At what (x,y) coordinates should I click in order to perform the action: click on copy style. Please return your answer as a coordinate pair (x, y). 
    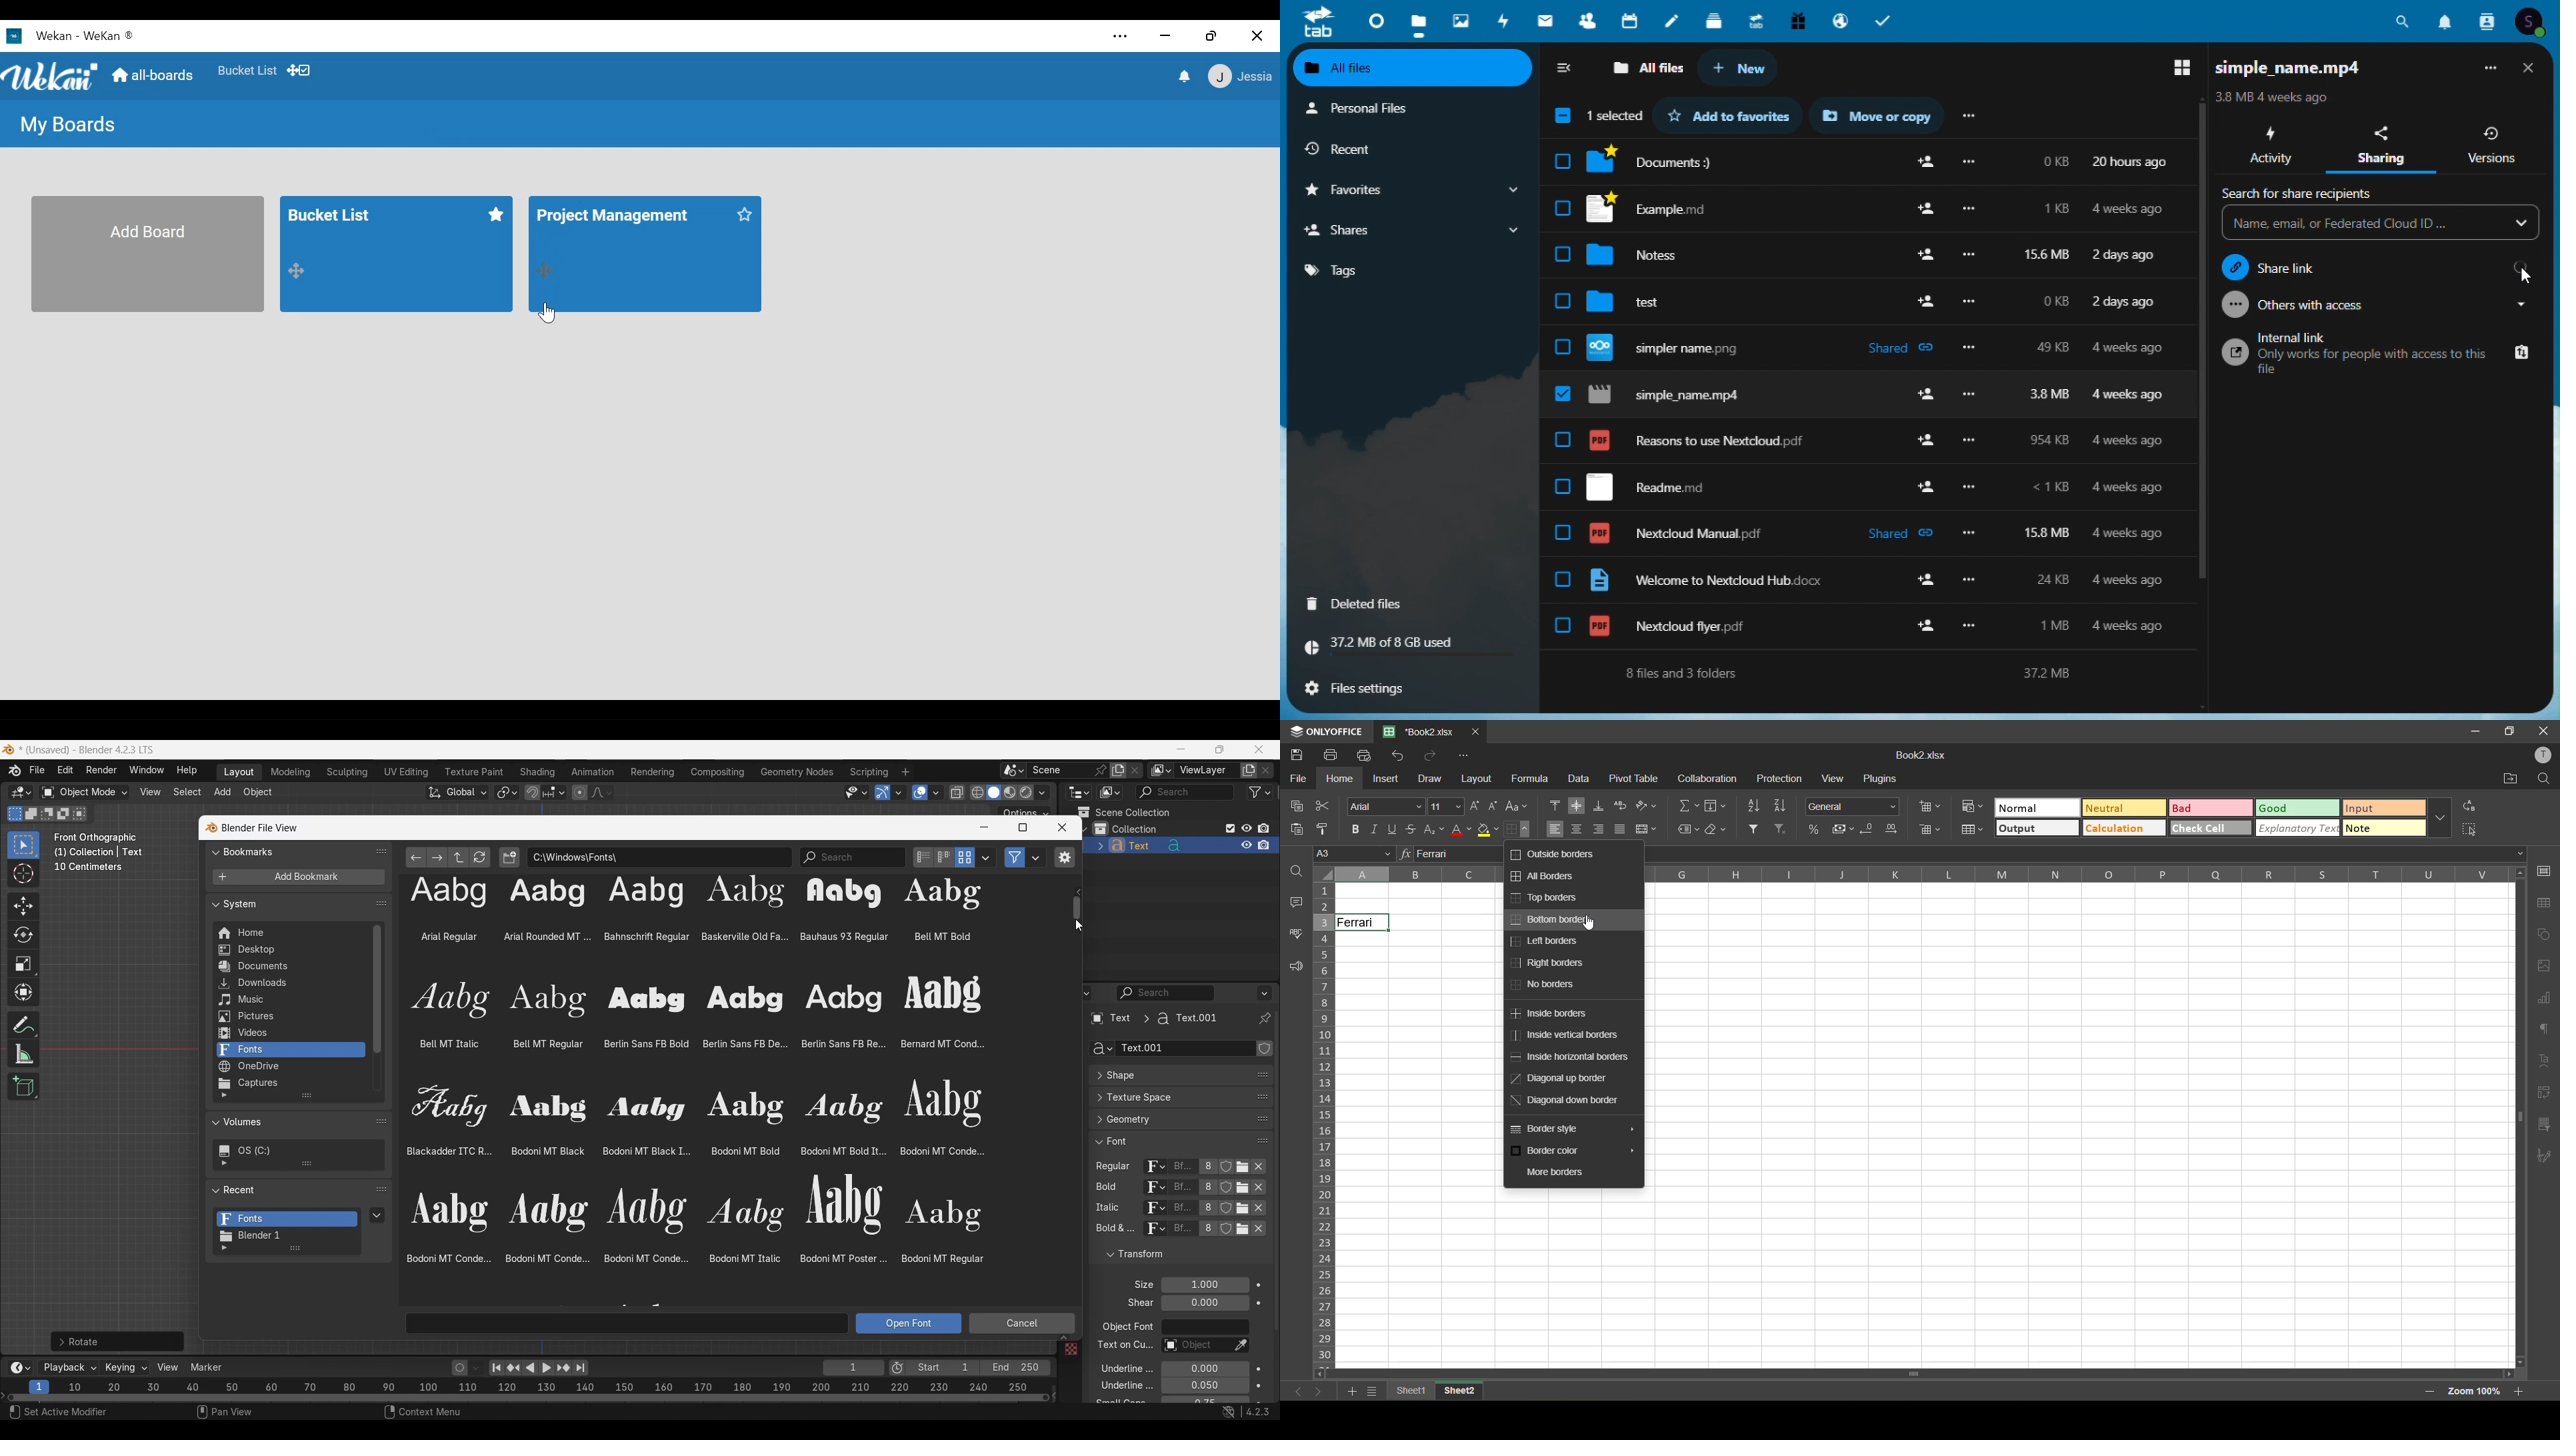
    Looking at the image, I should click on (1325, 829).